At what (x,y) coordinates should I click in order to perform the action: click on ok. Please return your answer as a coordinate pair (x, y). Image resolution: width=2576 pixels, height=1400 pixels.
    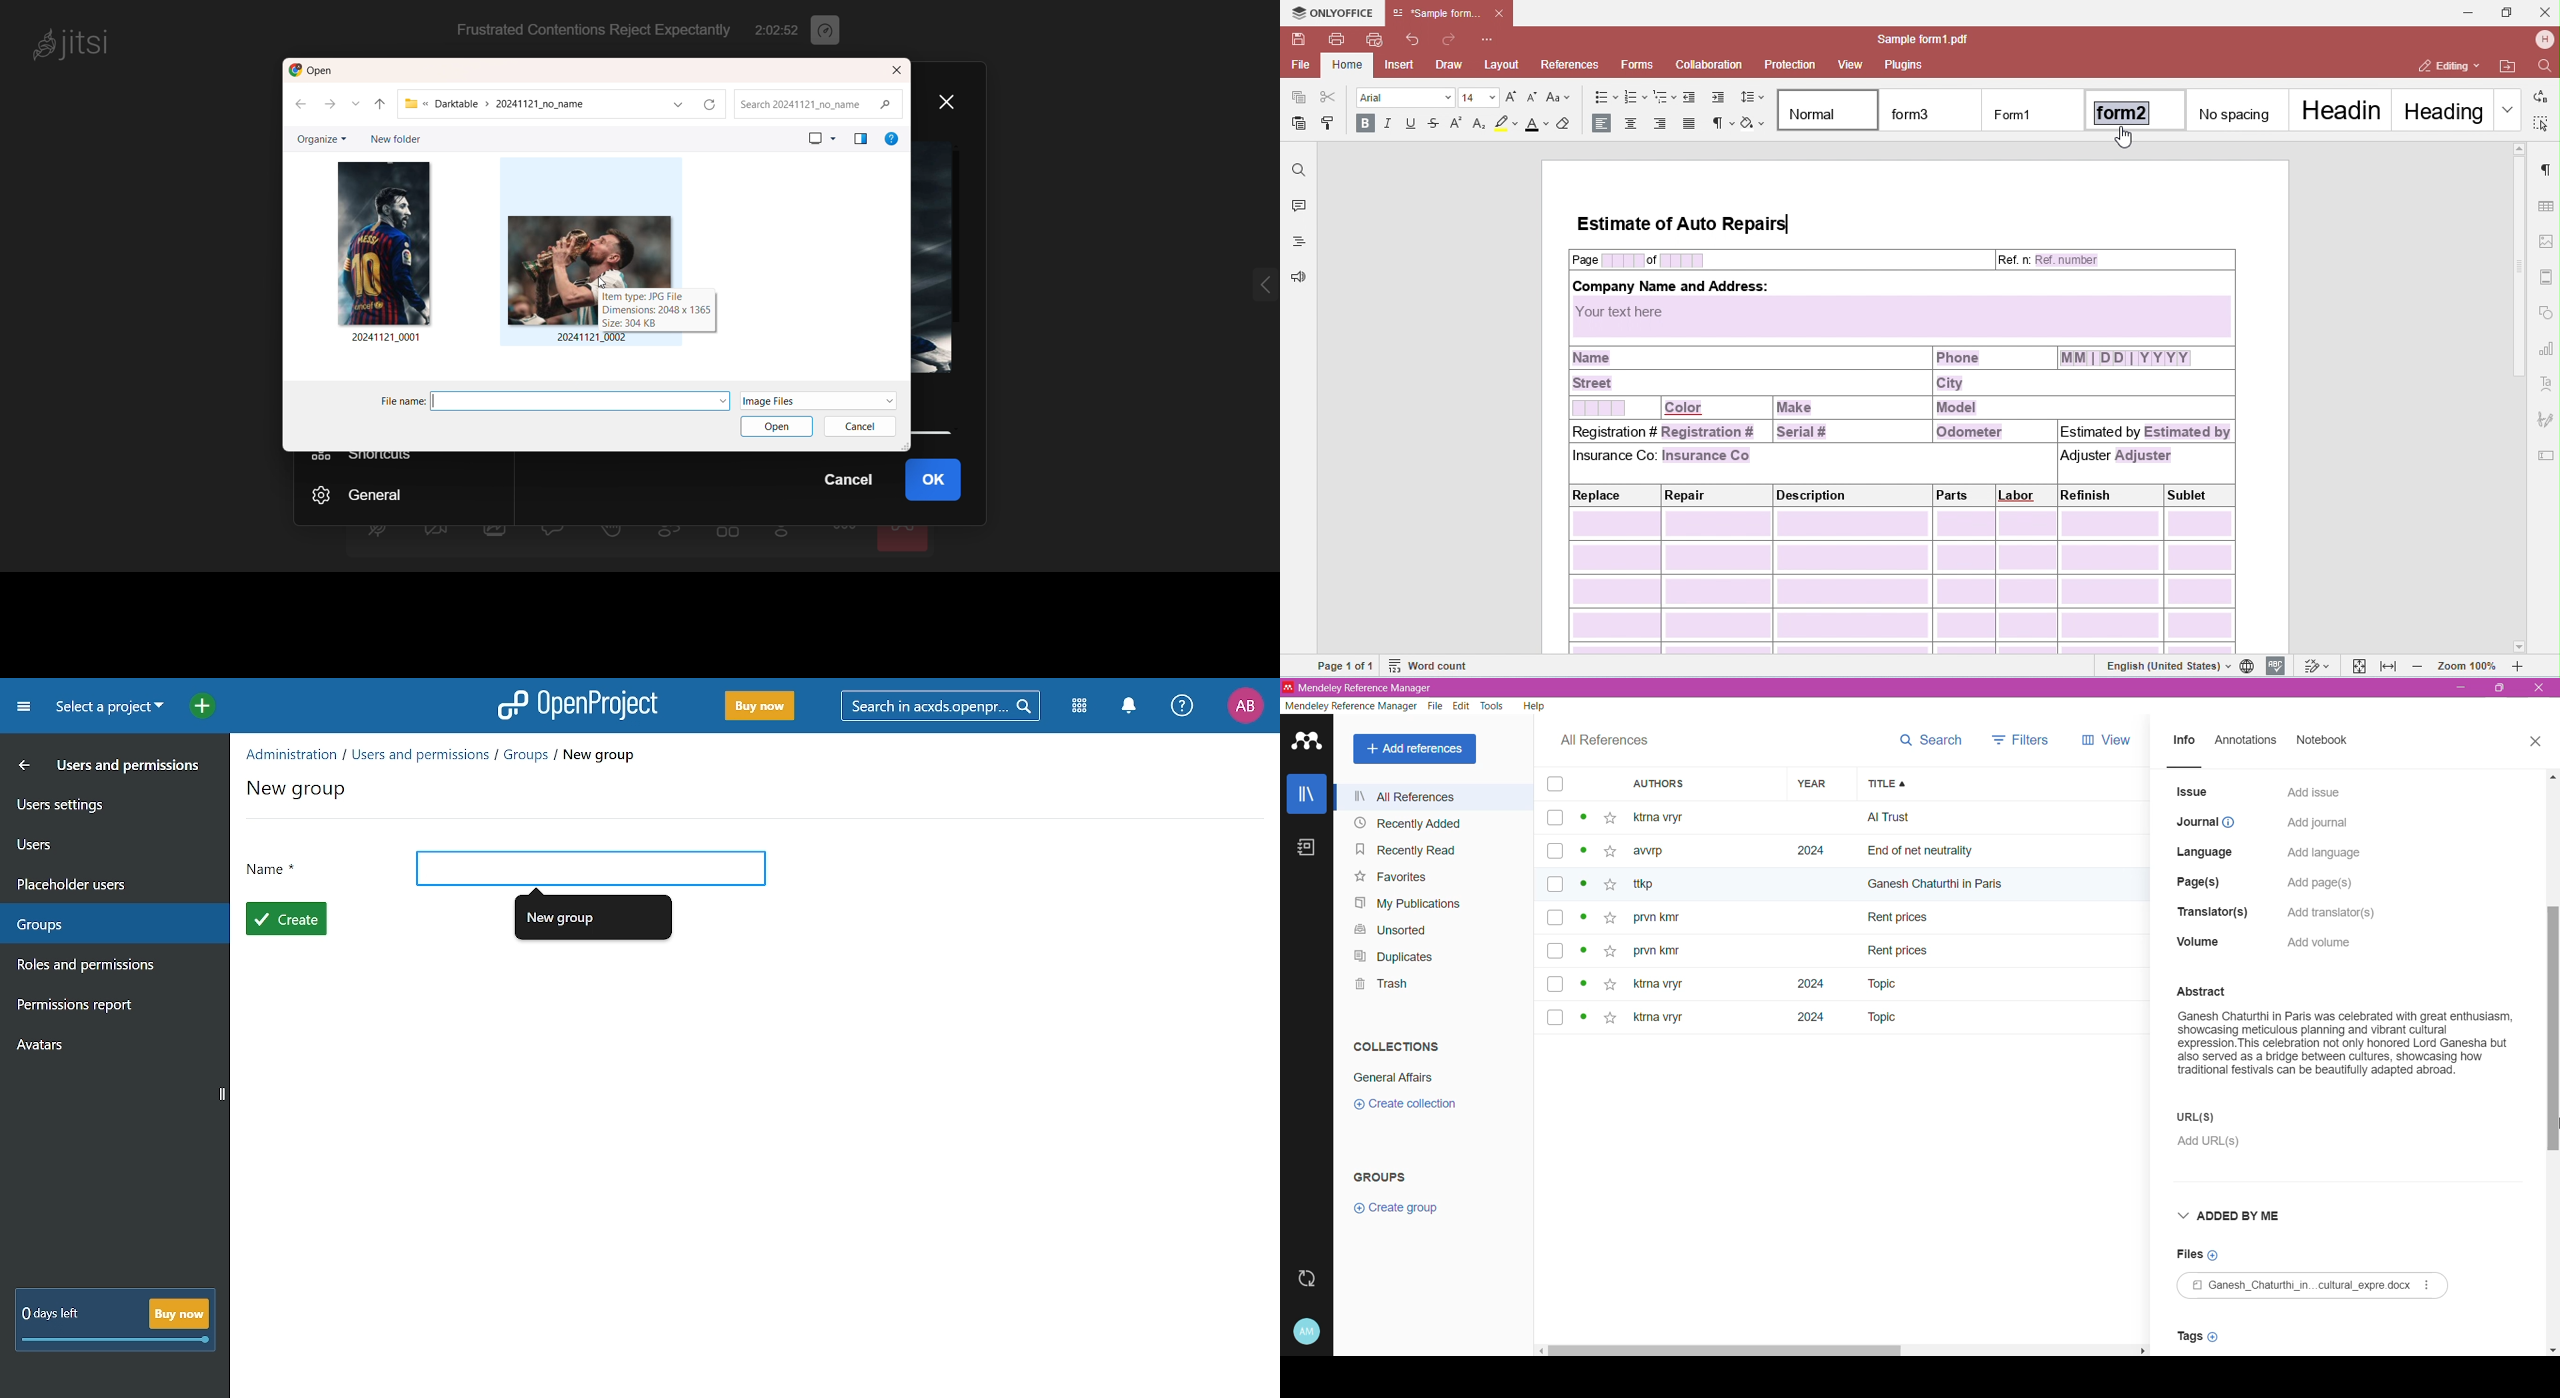
    Looking at the image, I should click on (943, 481).